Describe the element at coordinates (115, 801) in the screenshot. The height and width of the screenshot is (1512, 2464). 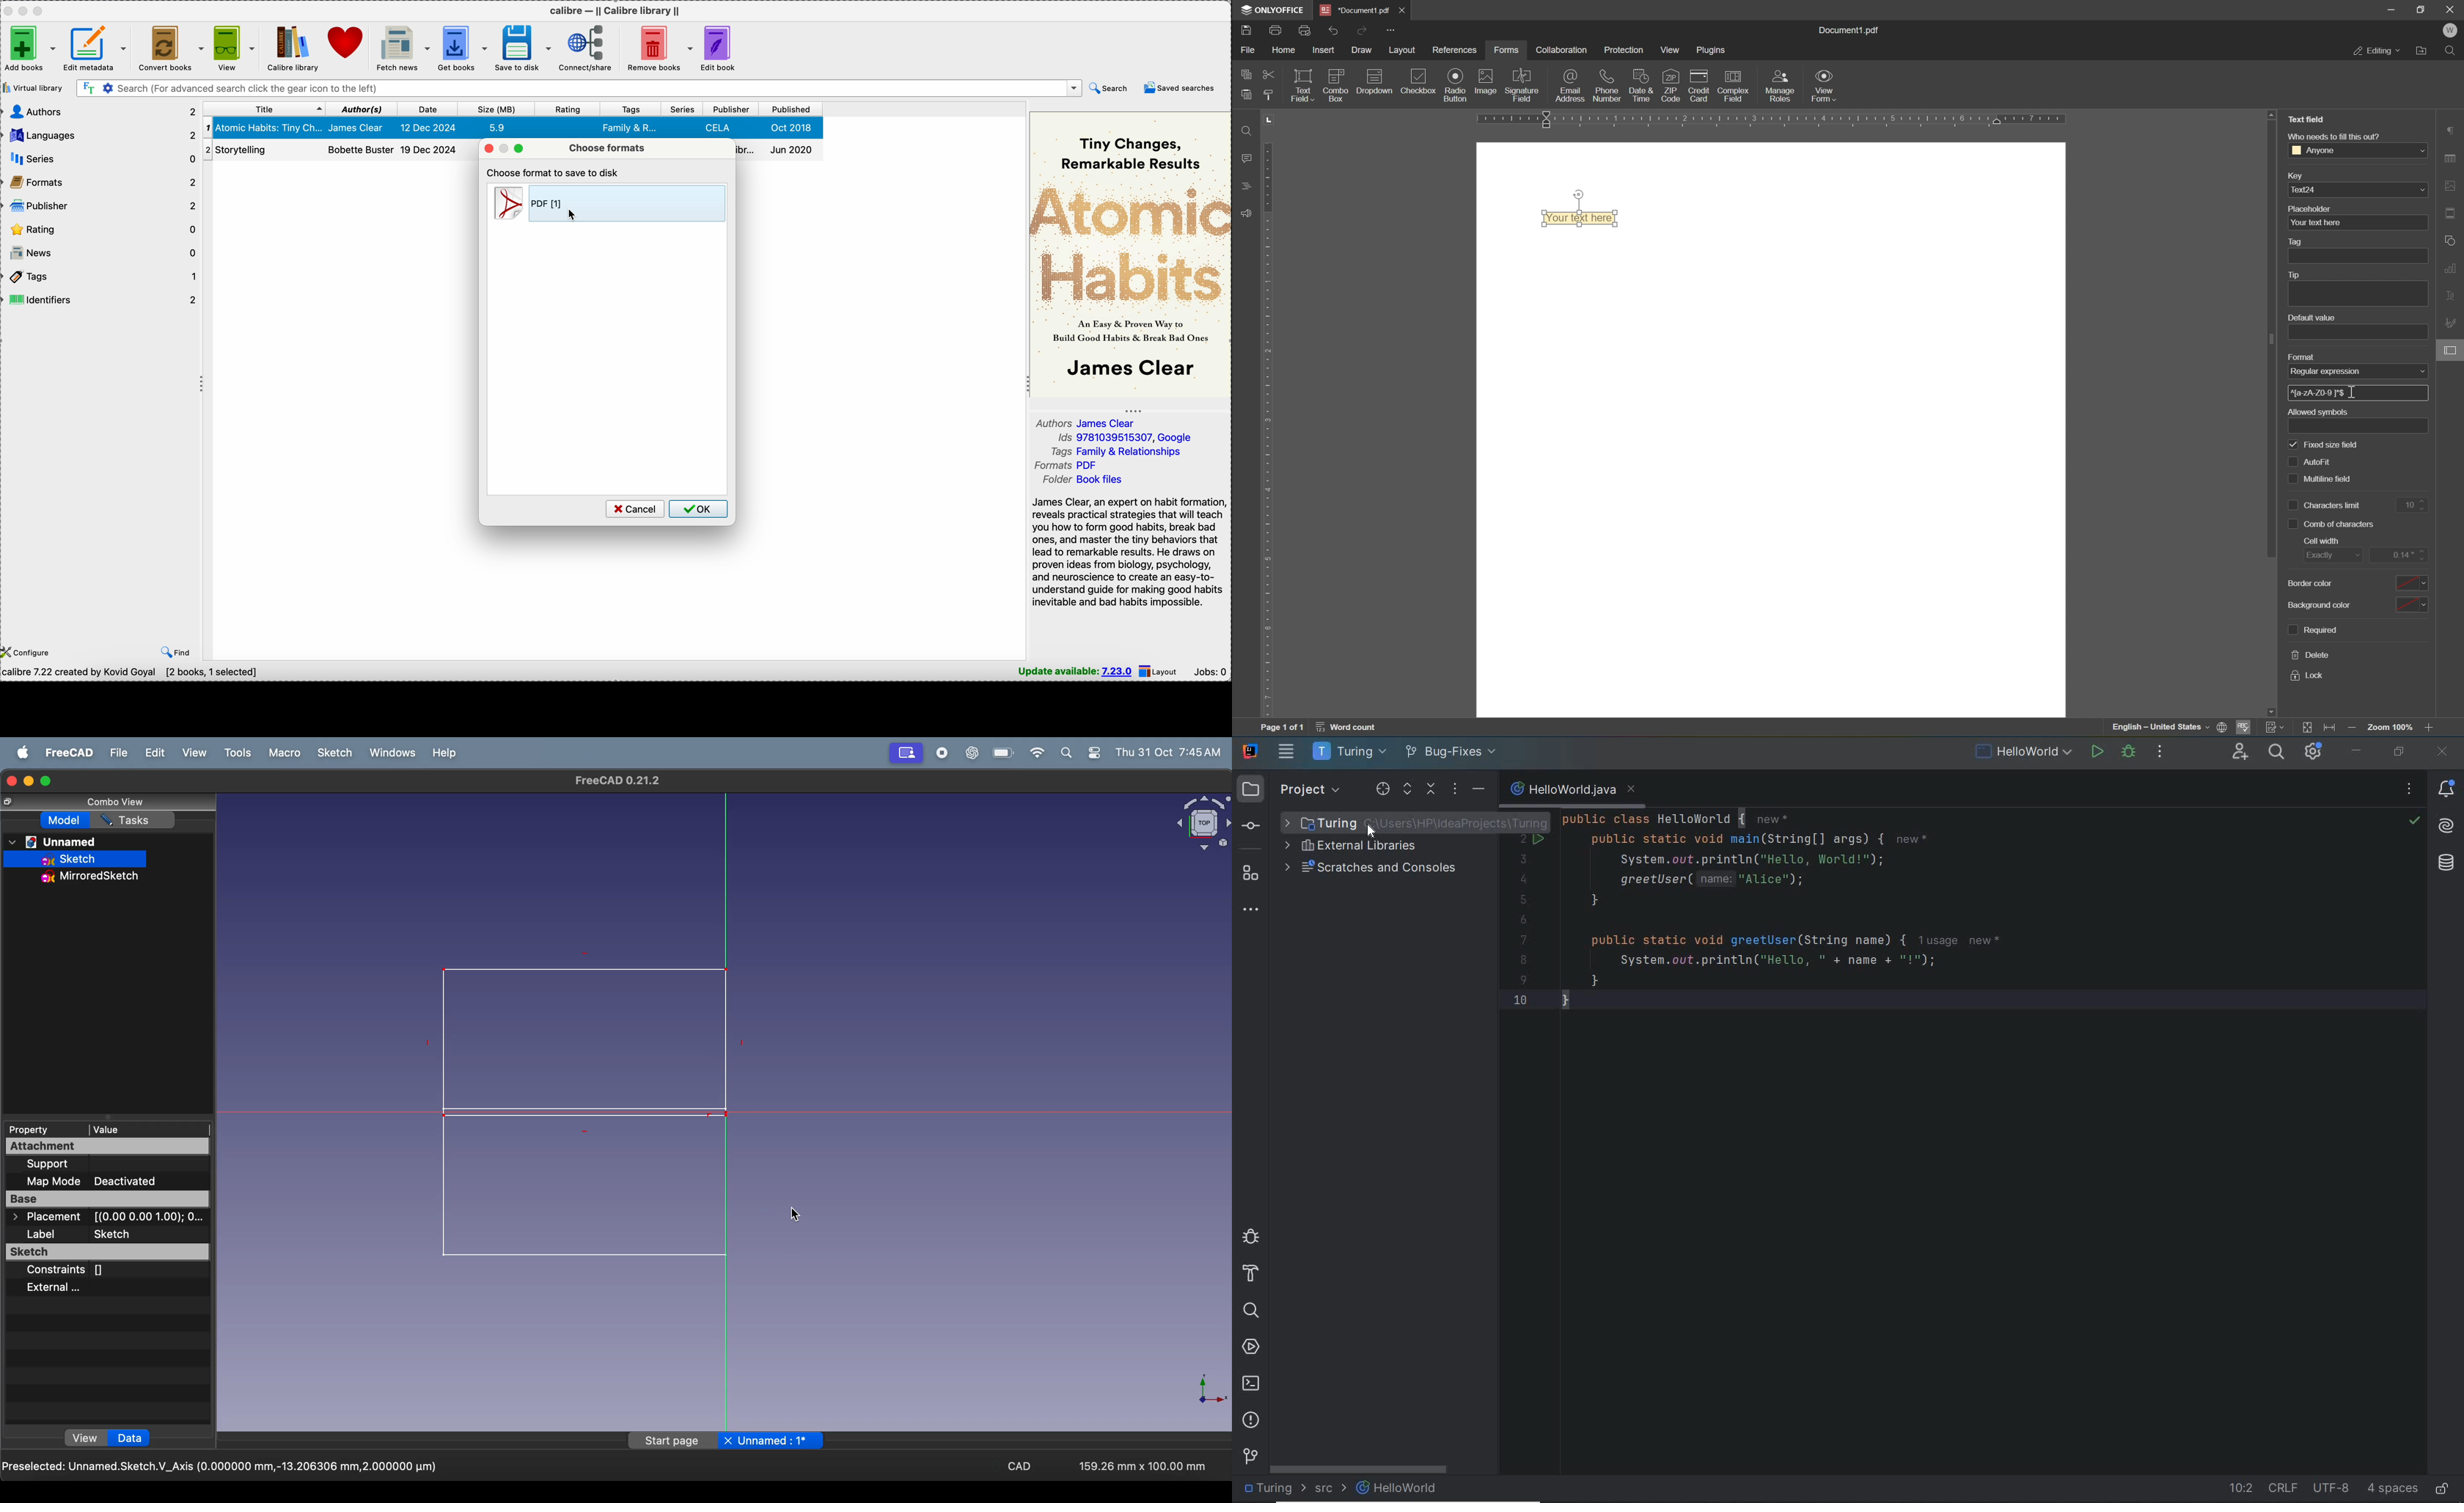
I see `combo view` at that location.